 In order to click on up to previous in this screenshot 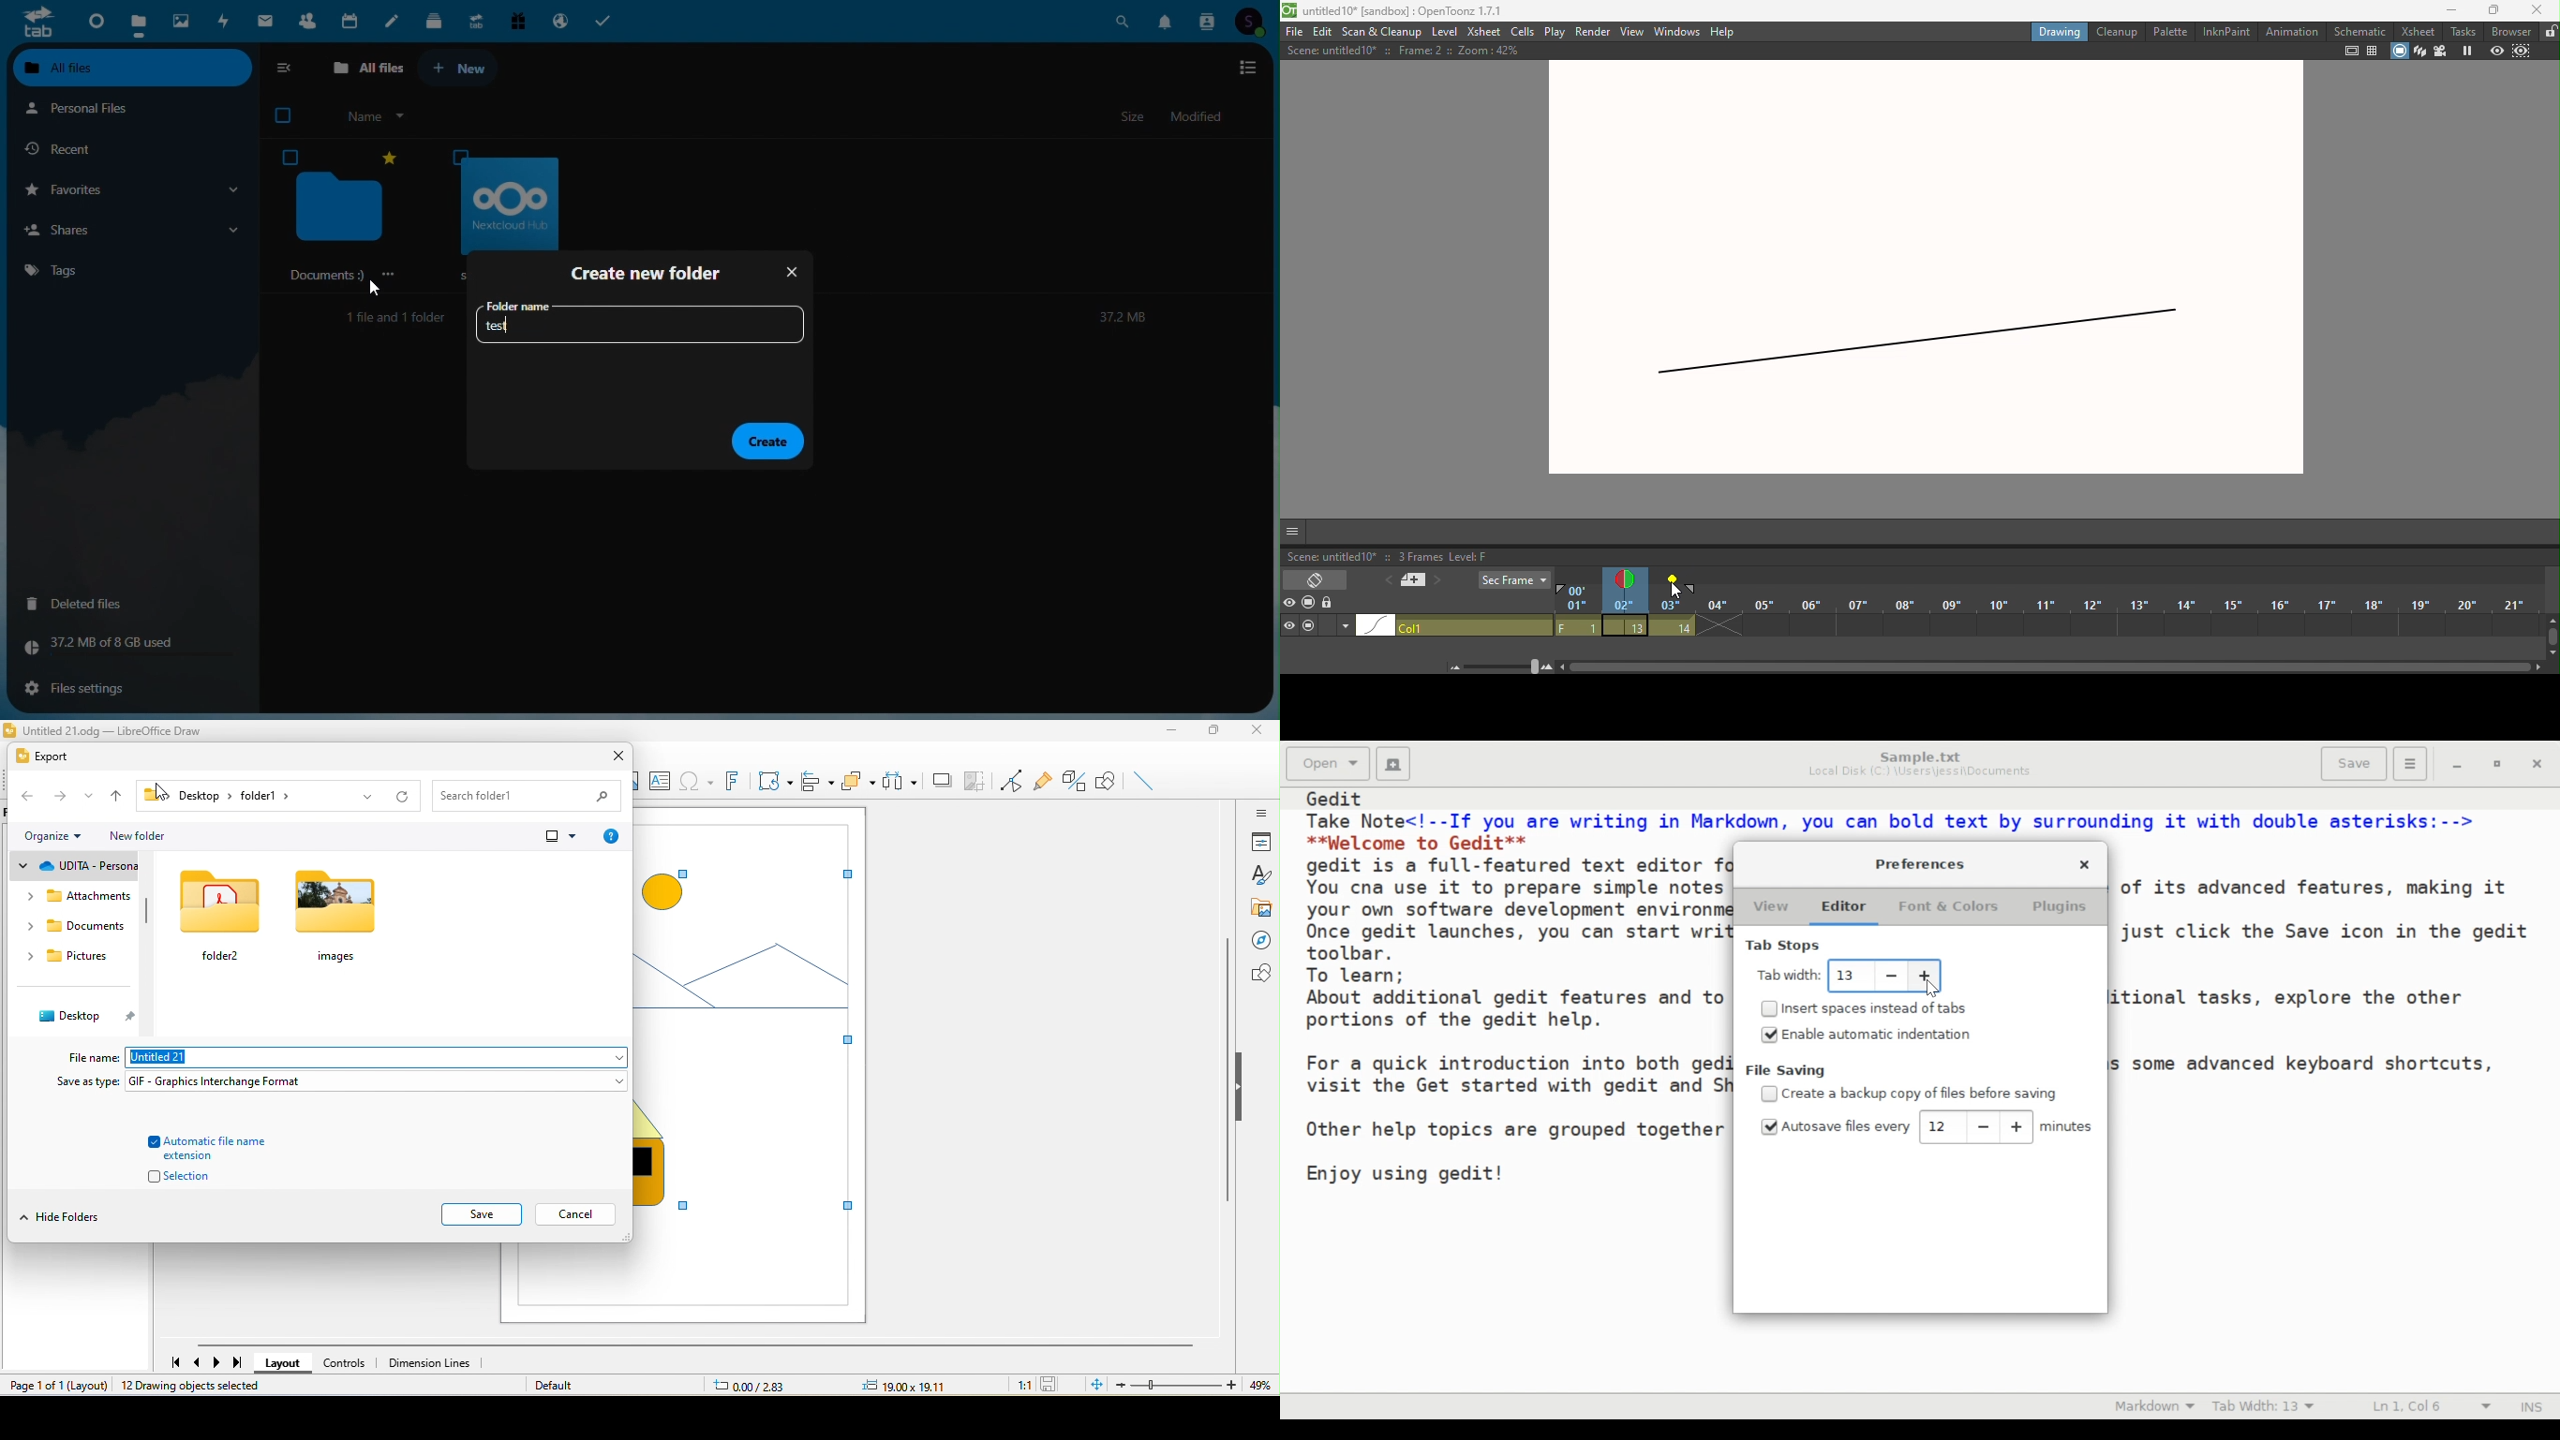, I will do `click(118, 798)`.